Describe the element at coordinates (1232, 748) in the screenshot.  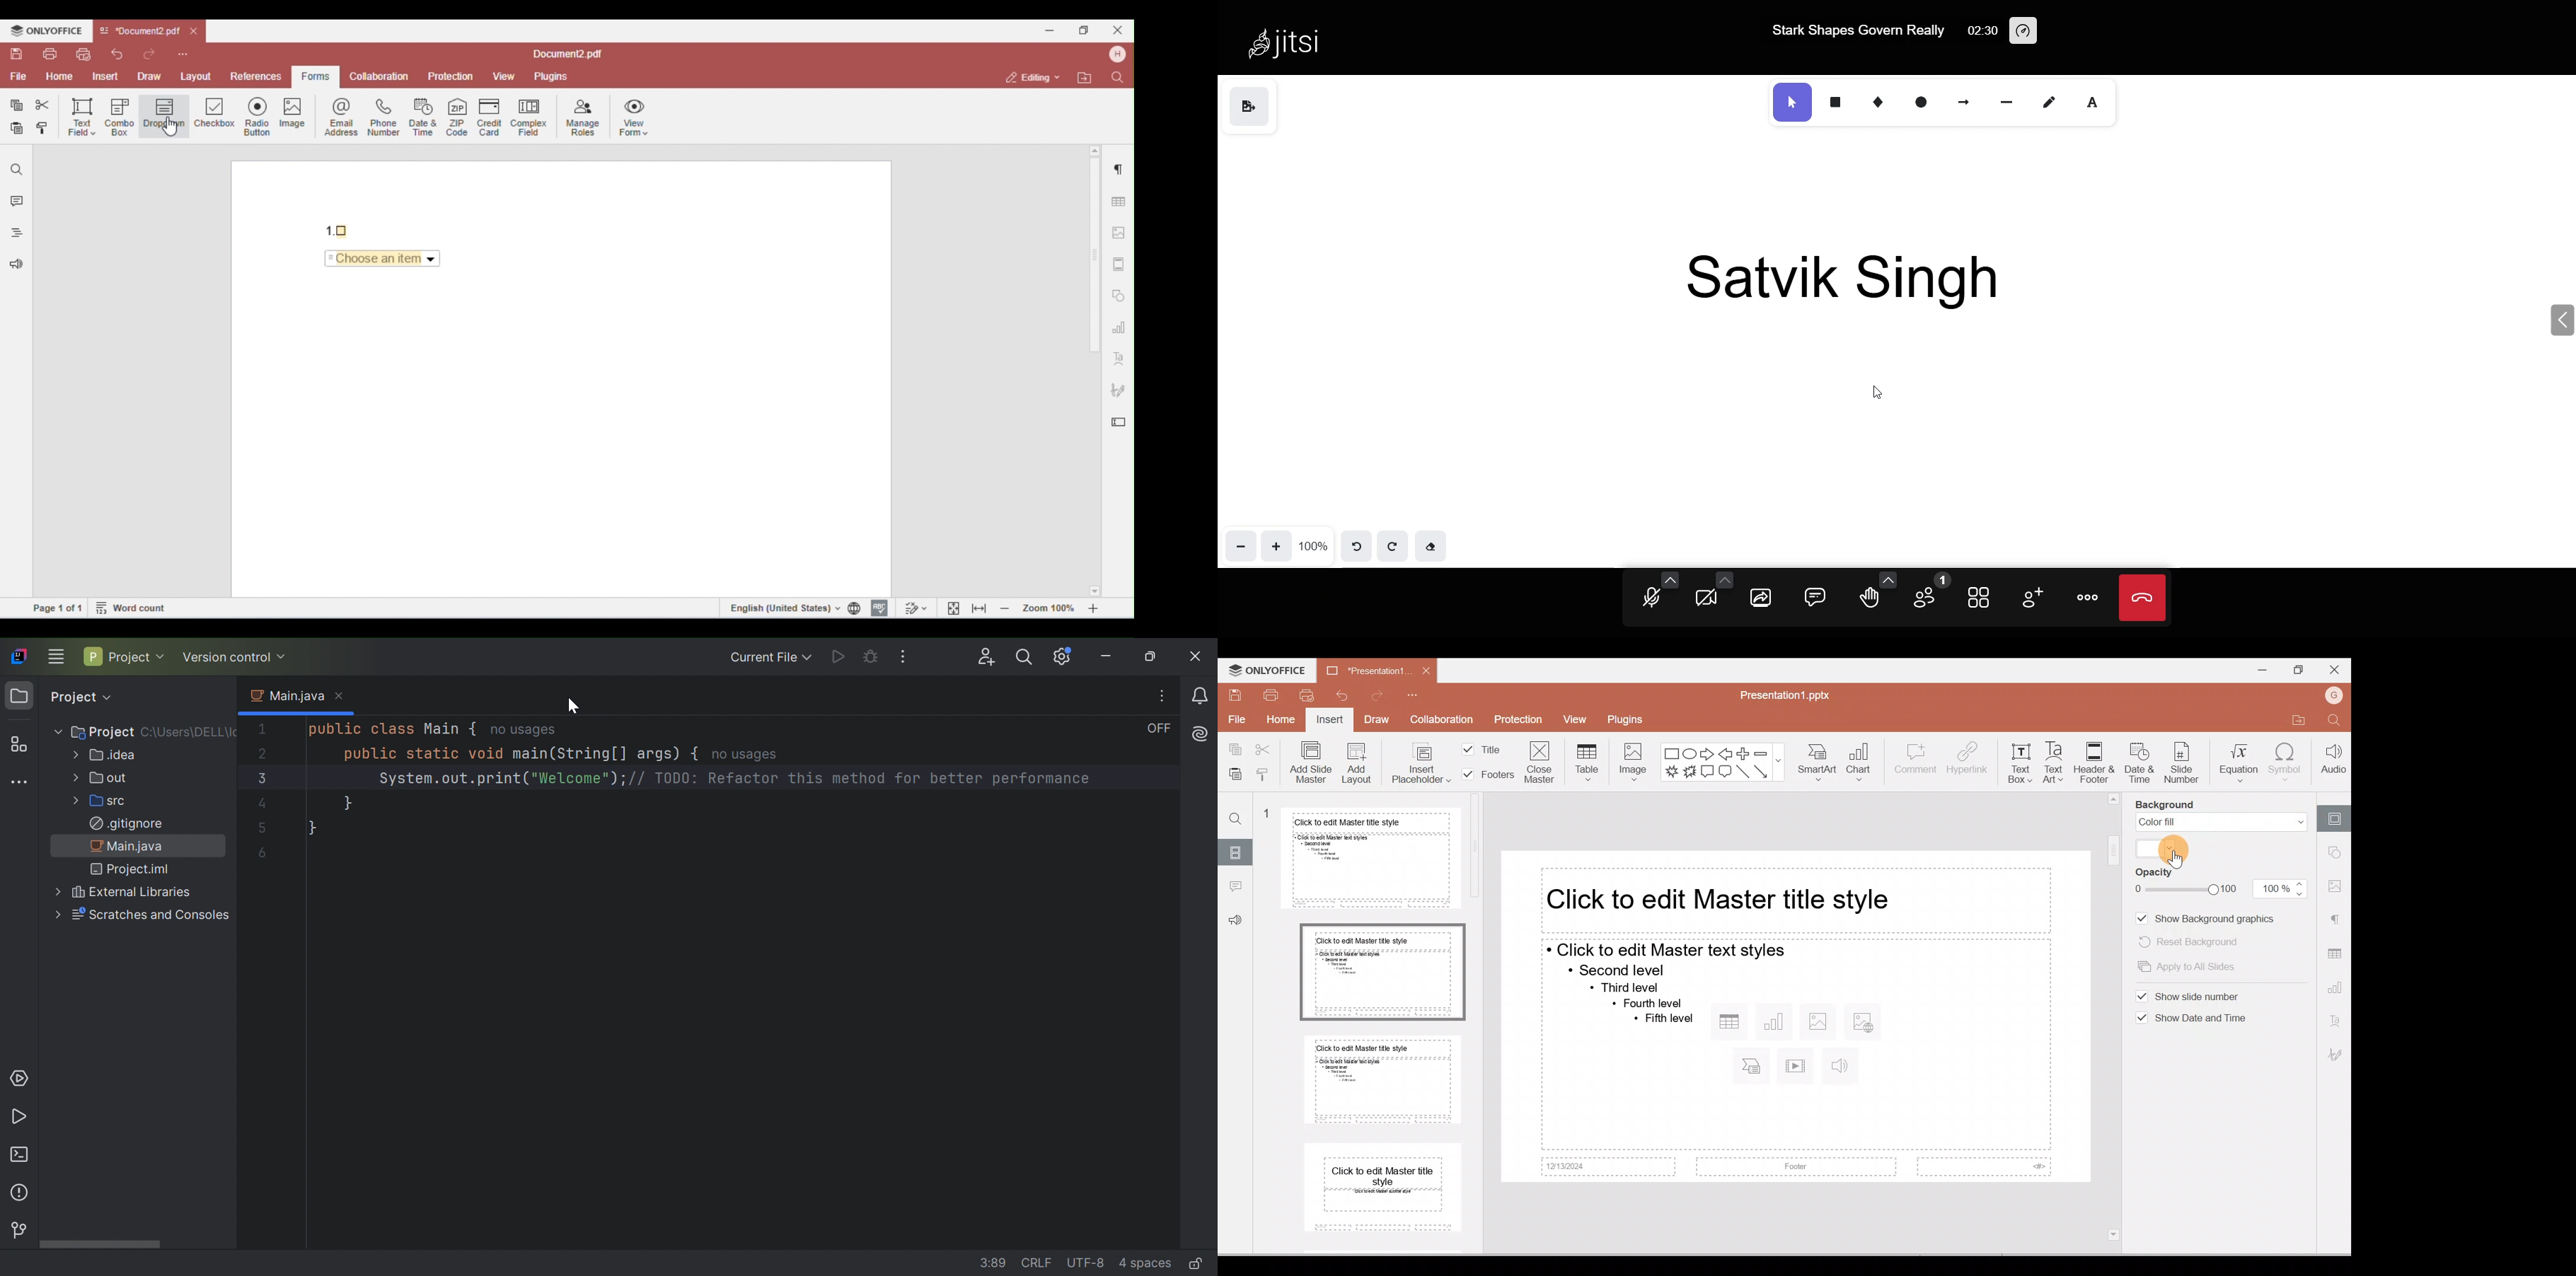
I see `Copy` at that location.